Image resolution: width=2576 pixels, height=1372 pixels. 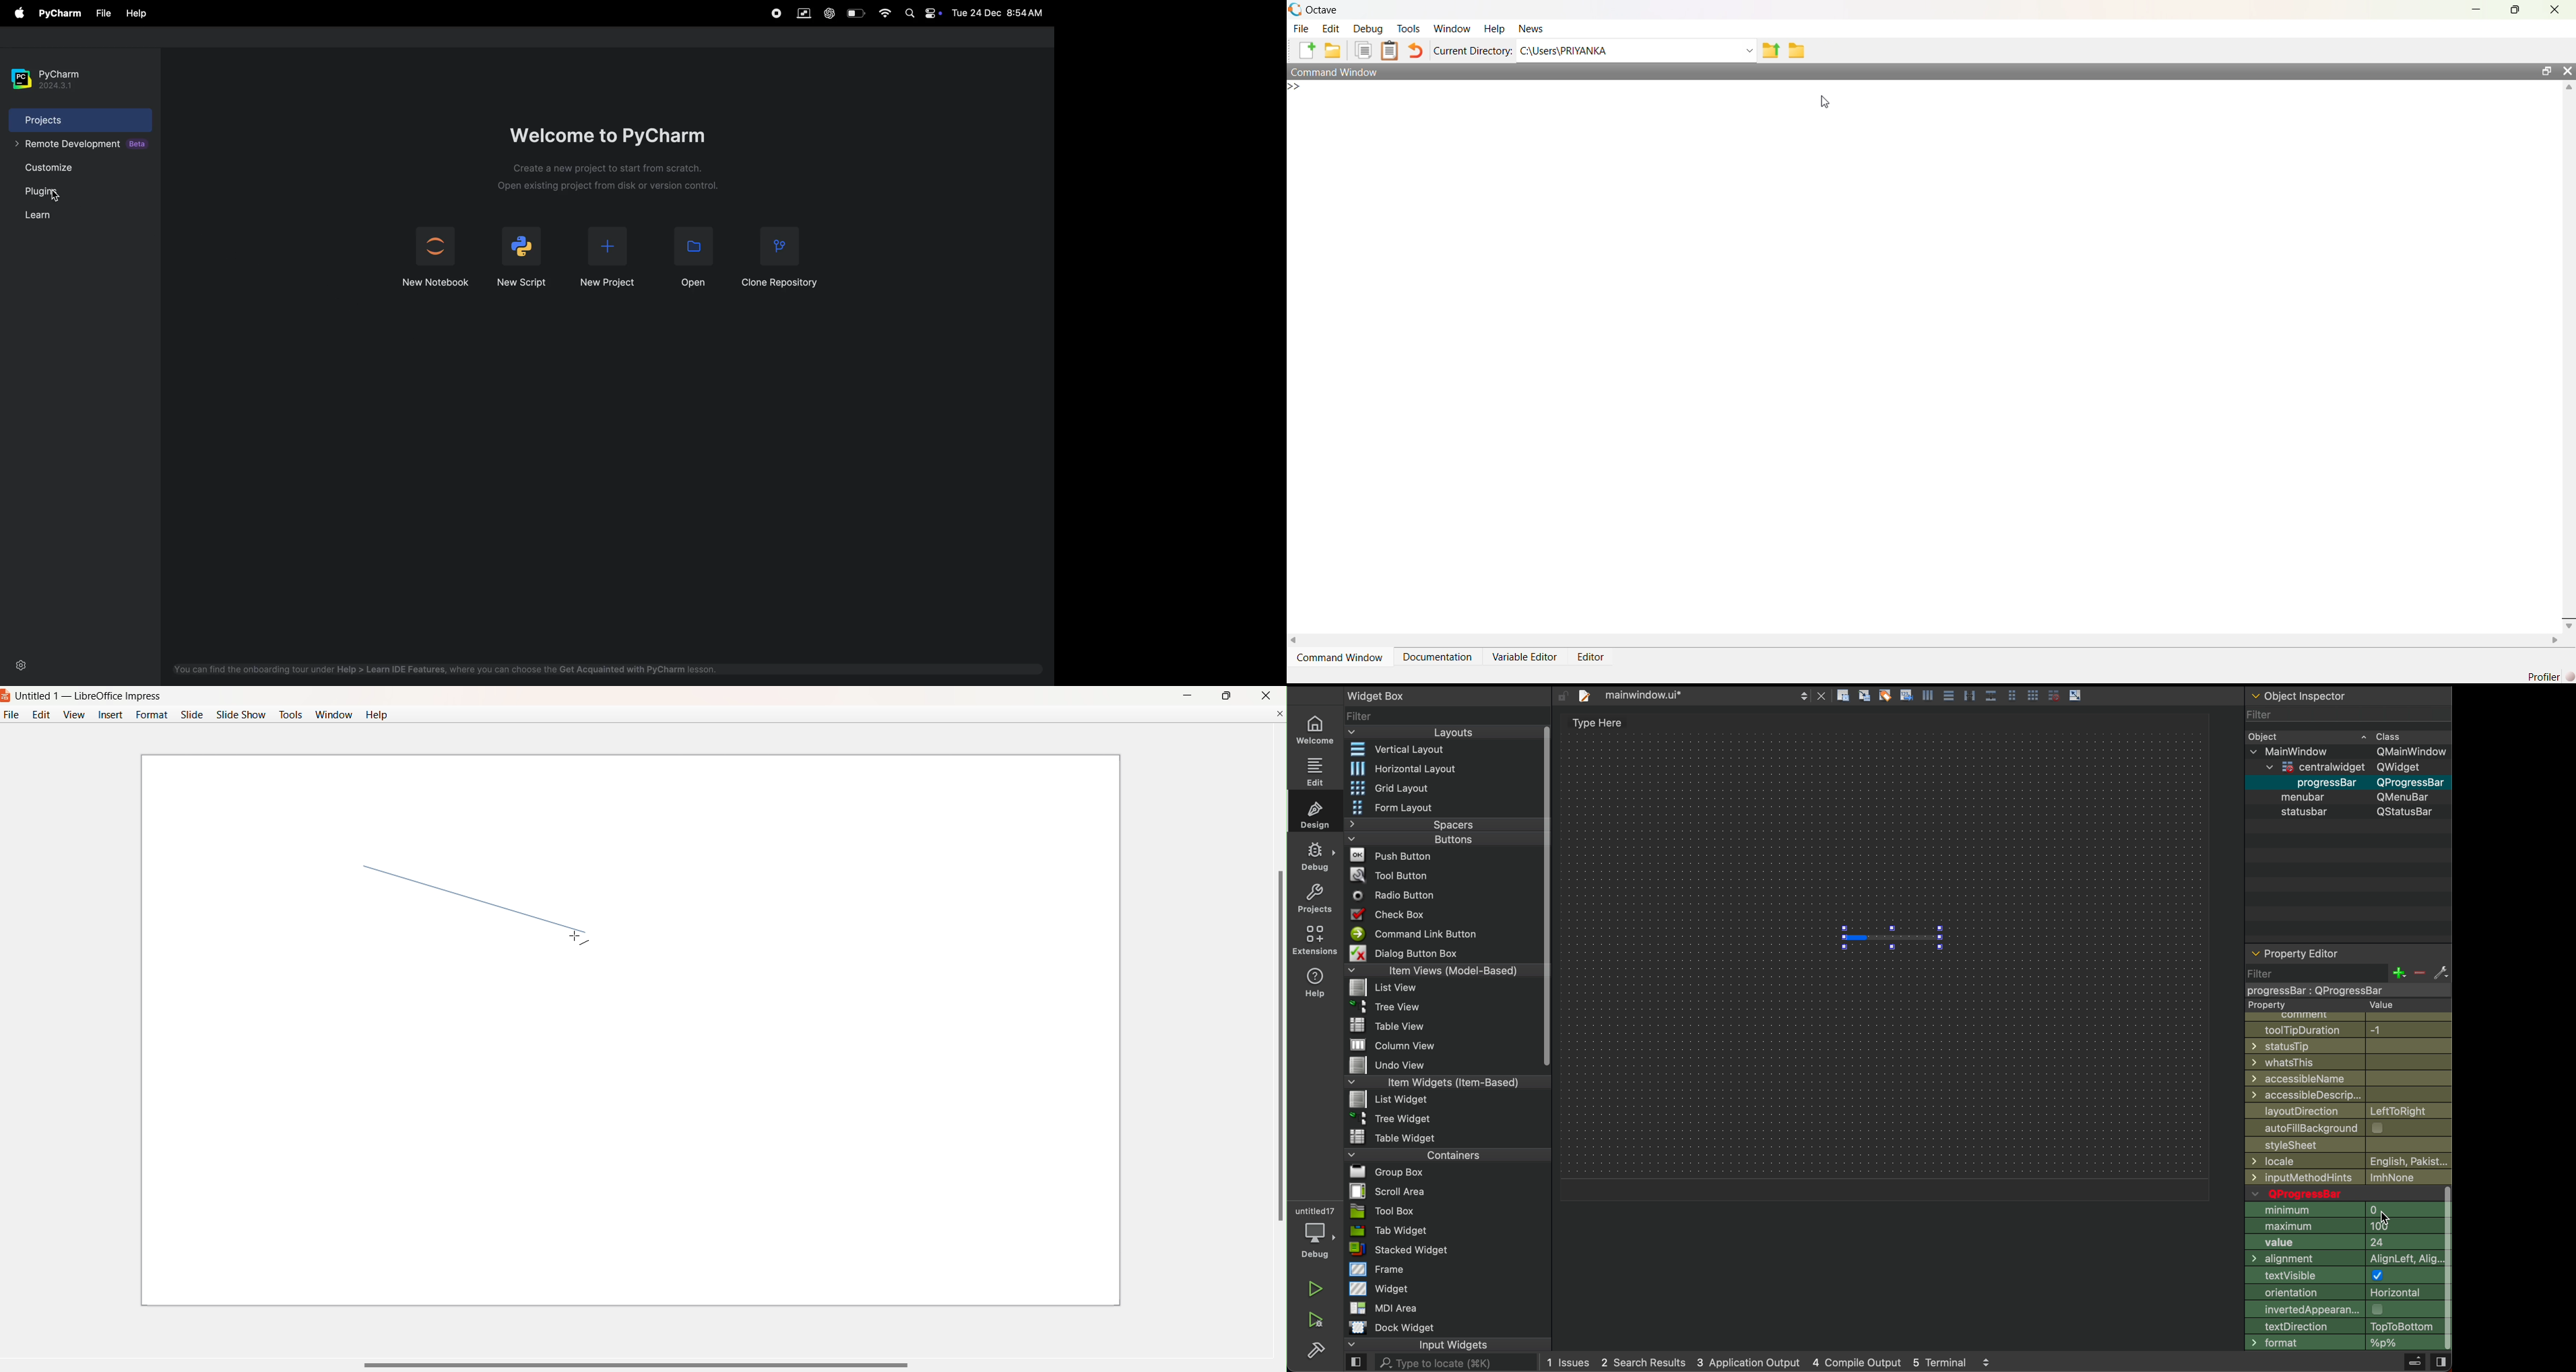 What do you see at coordinates (1305, 49) in the screenshot?
I see `Create a new file` at bounding box center [1305, 49].